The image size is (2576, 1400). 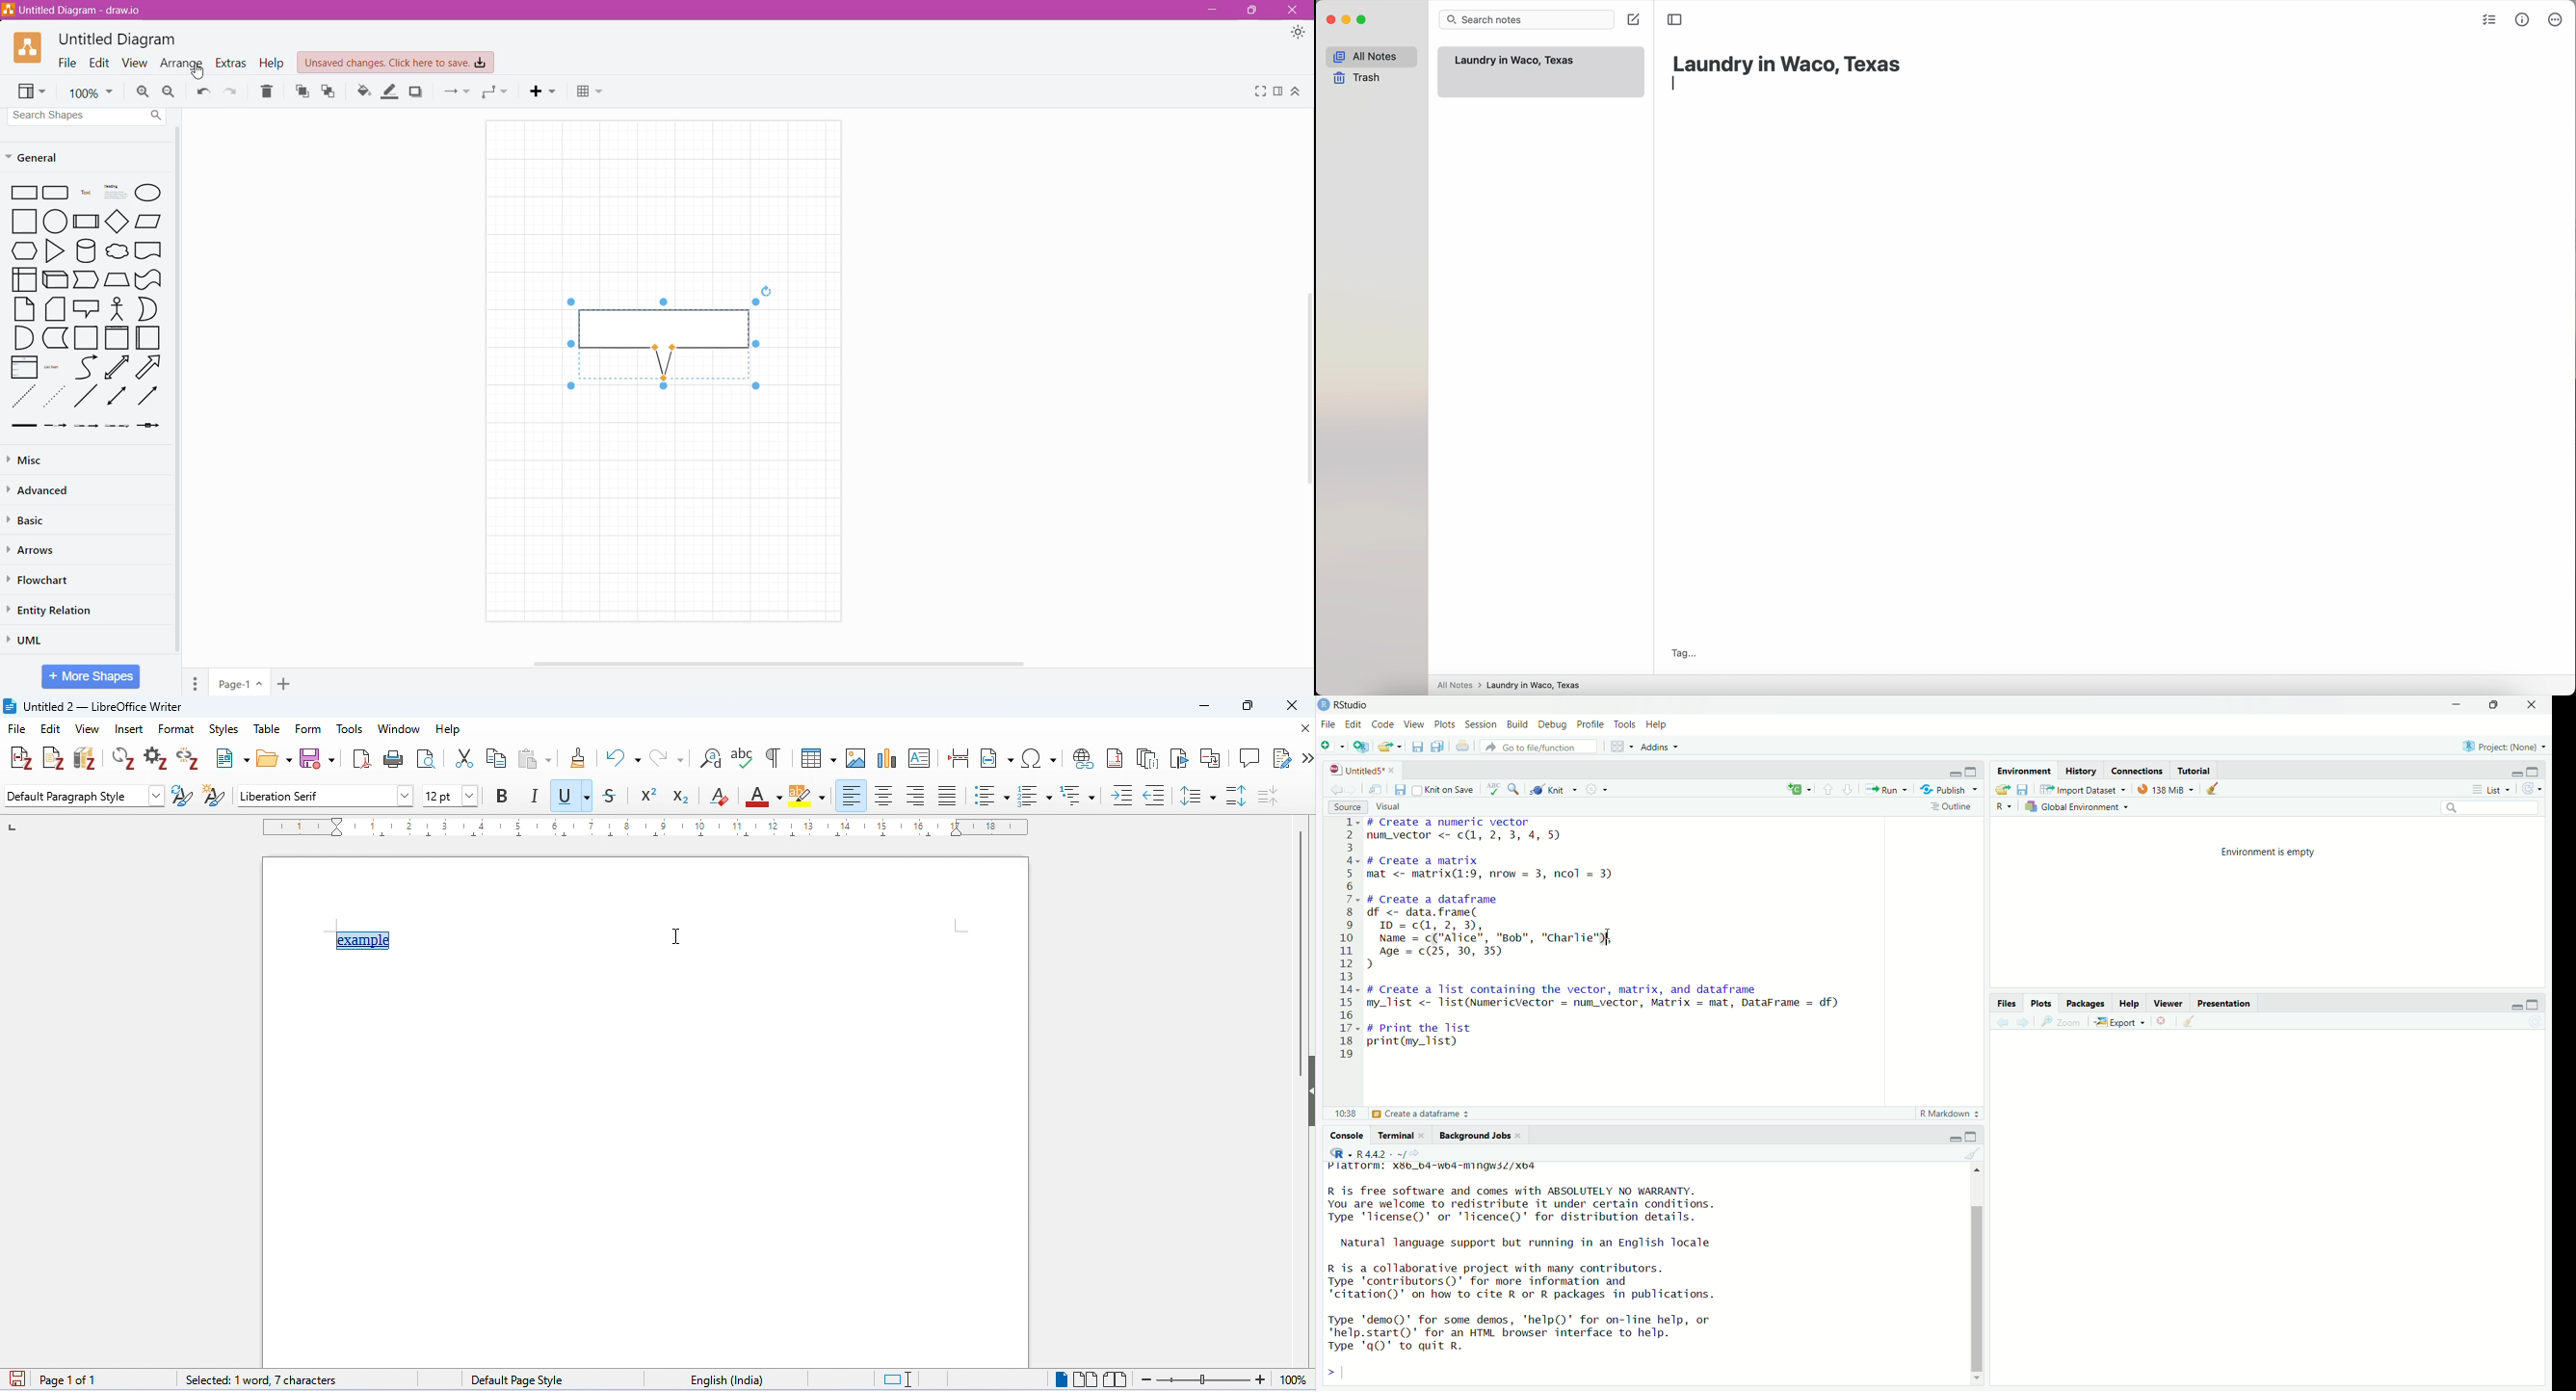 What do you see at coordinates (1516, 790) in the screenshot?
I see `search` at bounding box center [1516, 790].